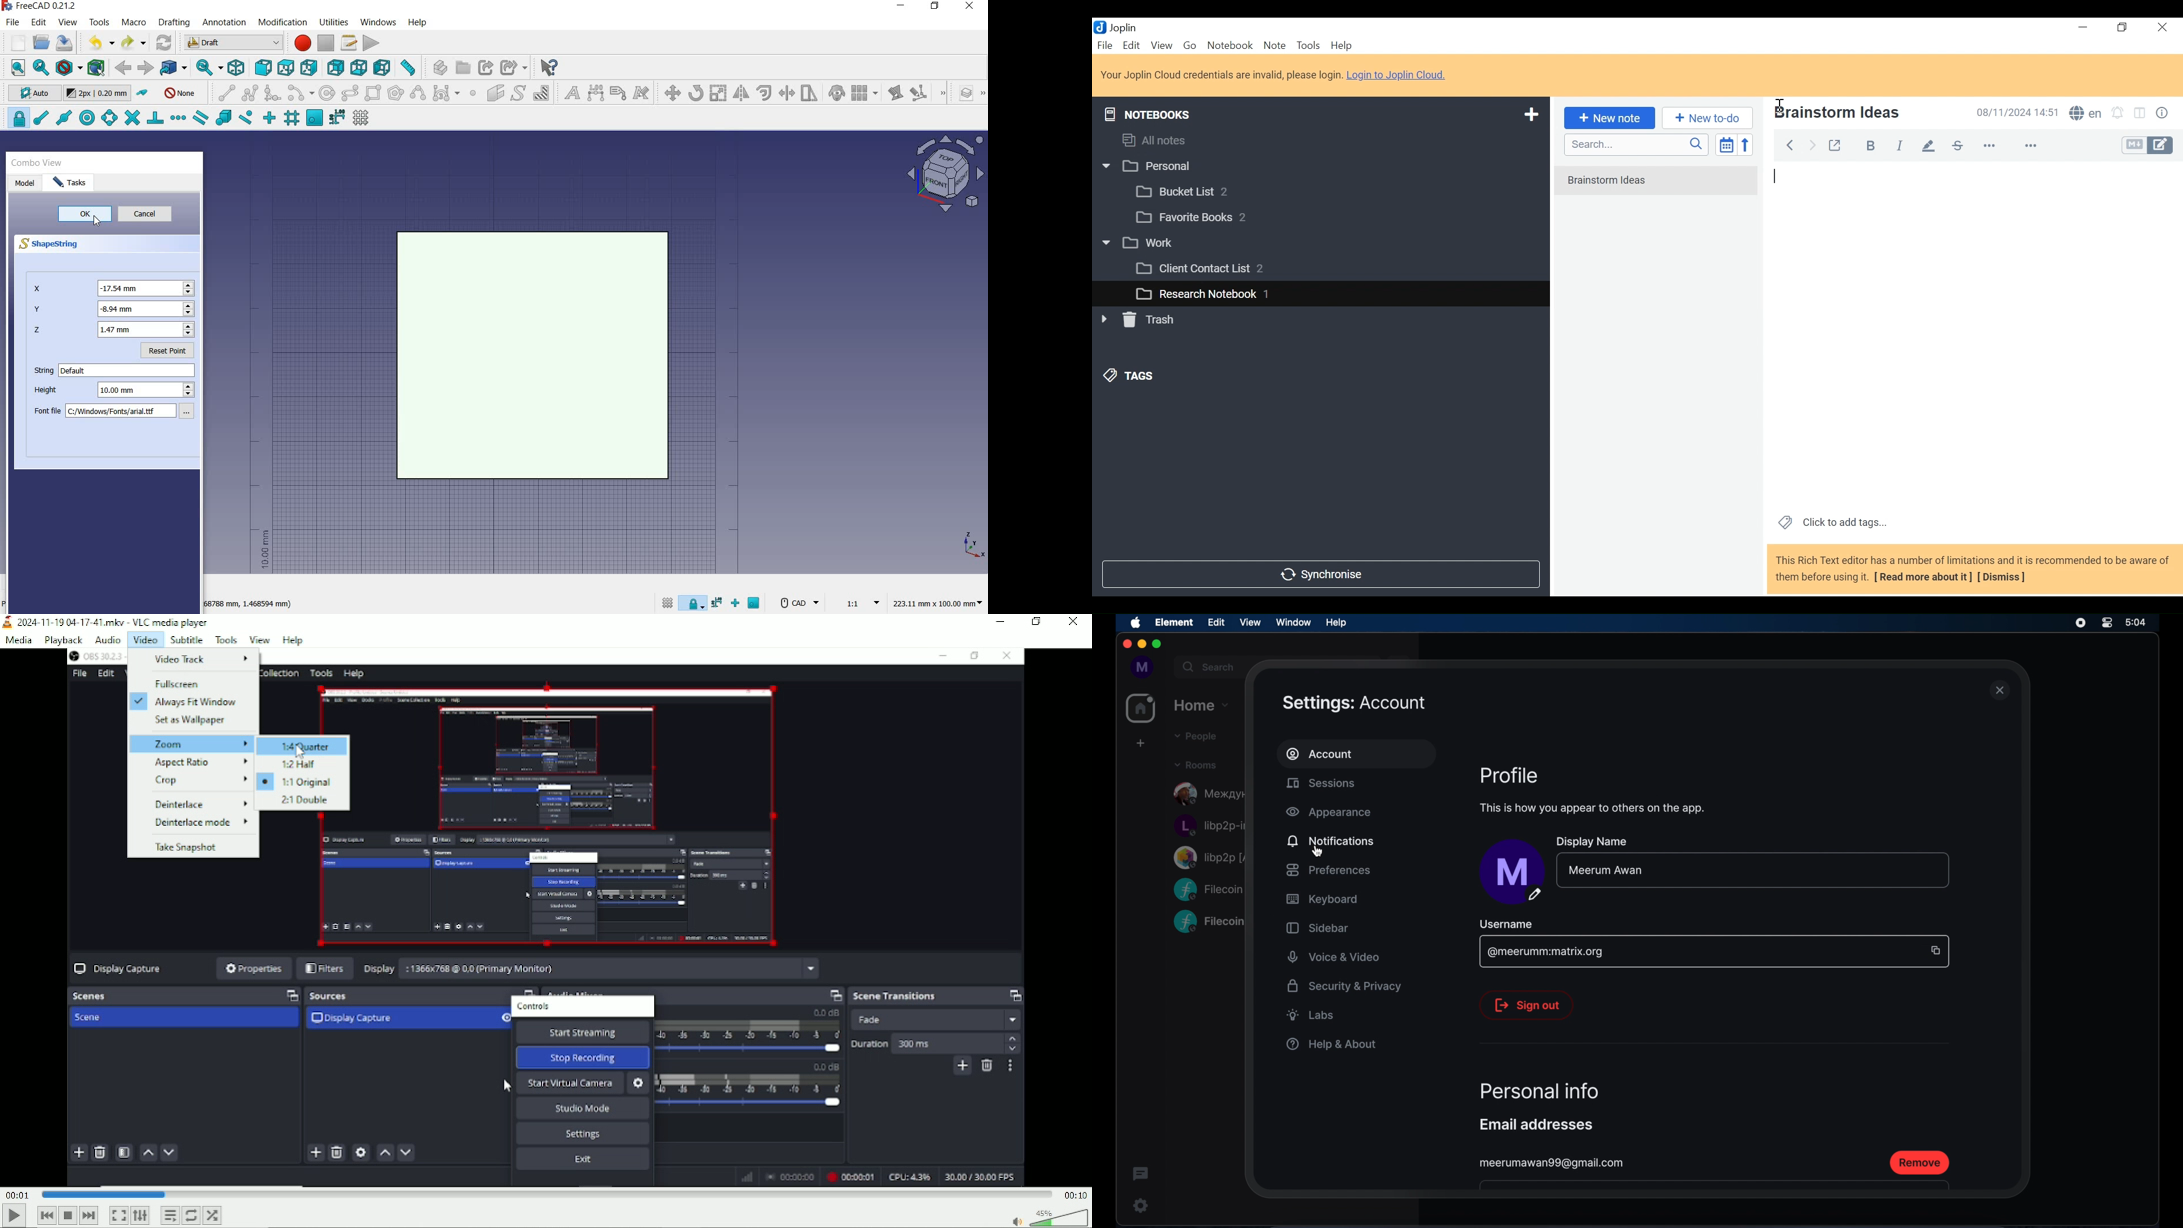  I want to click on current working plane: auto, so click(31, 95).